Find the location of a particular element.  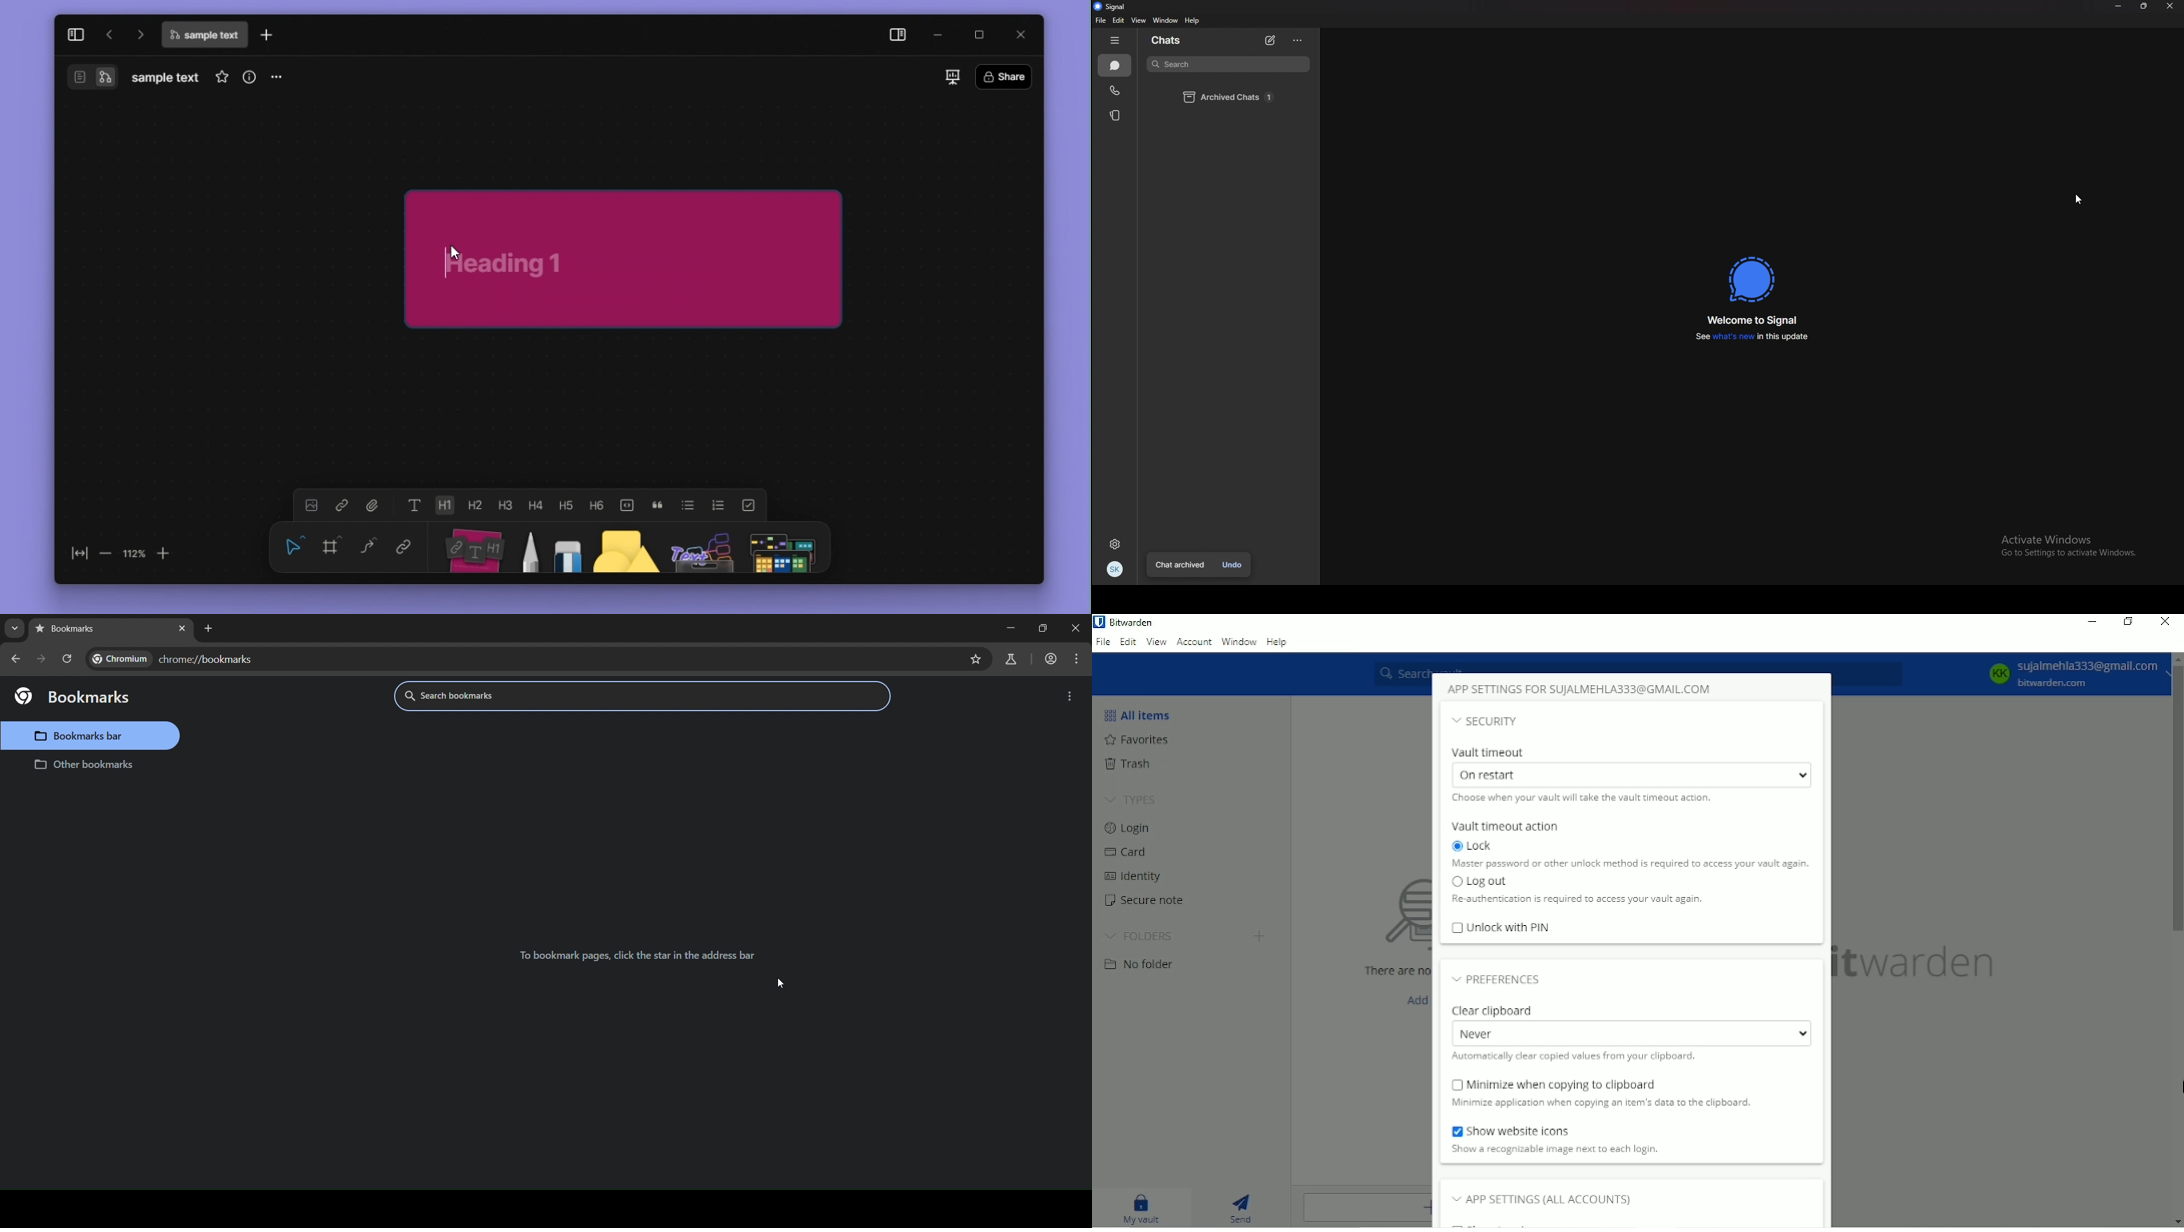

go back one page is located at coordinates (16, 658).